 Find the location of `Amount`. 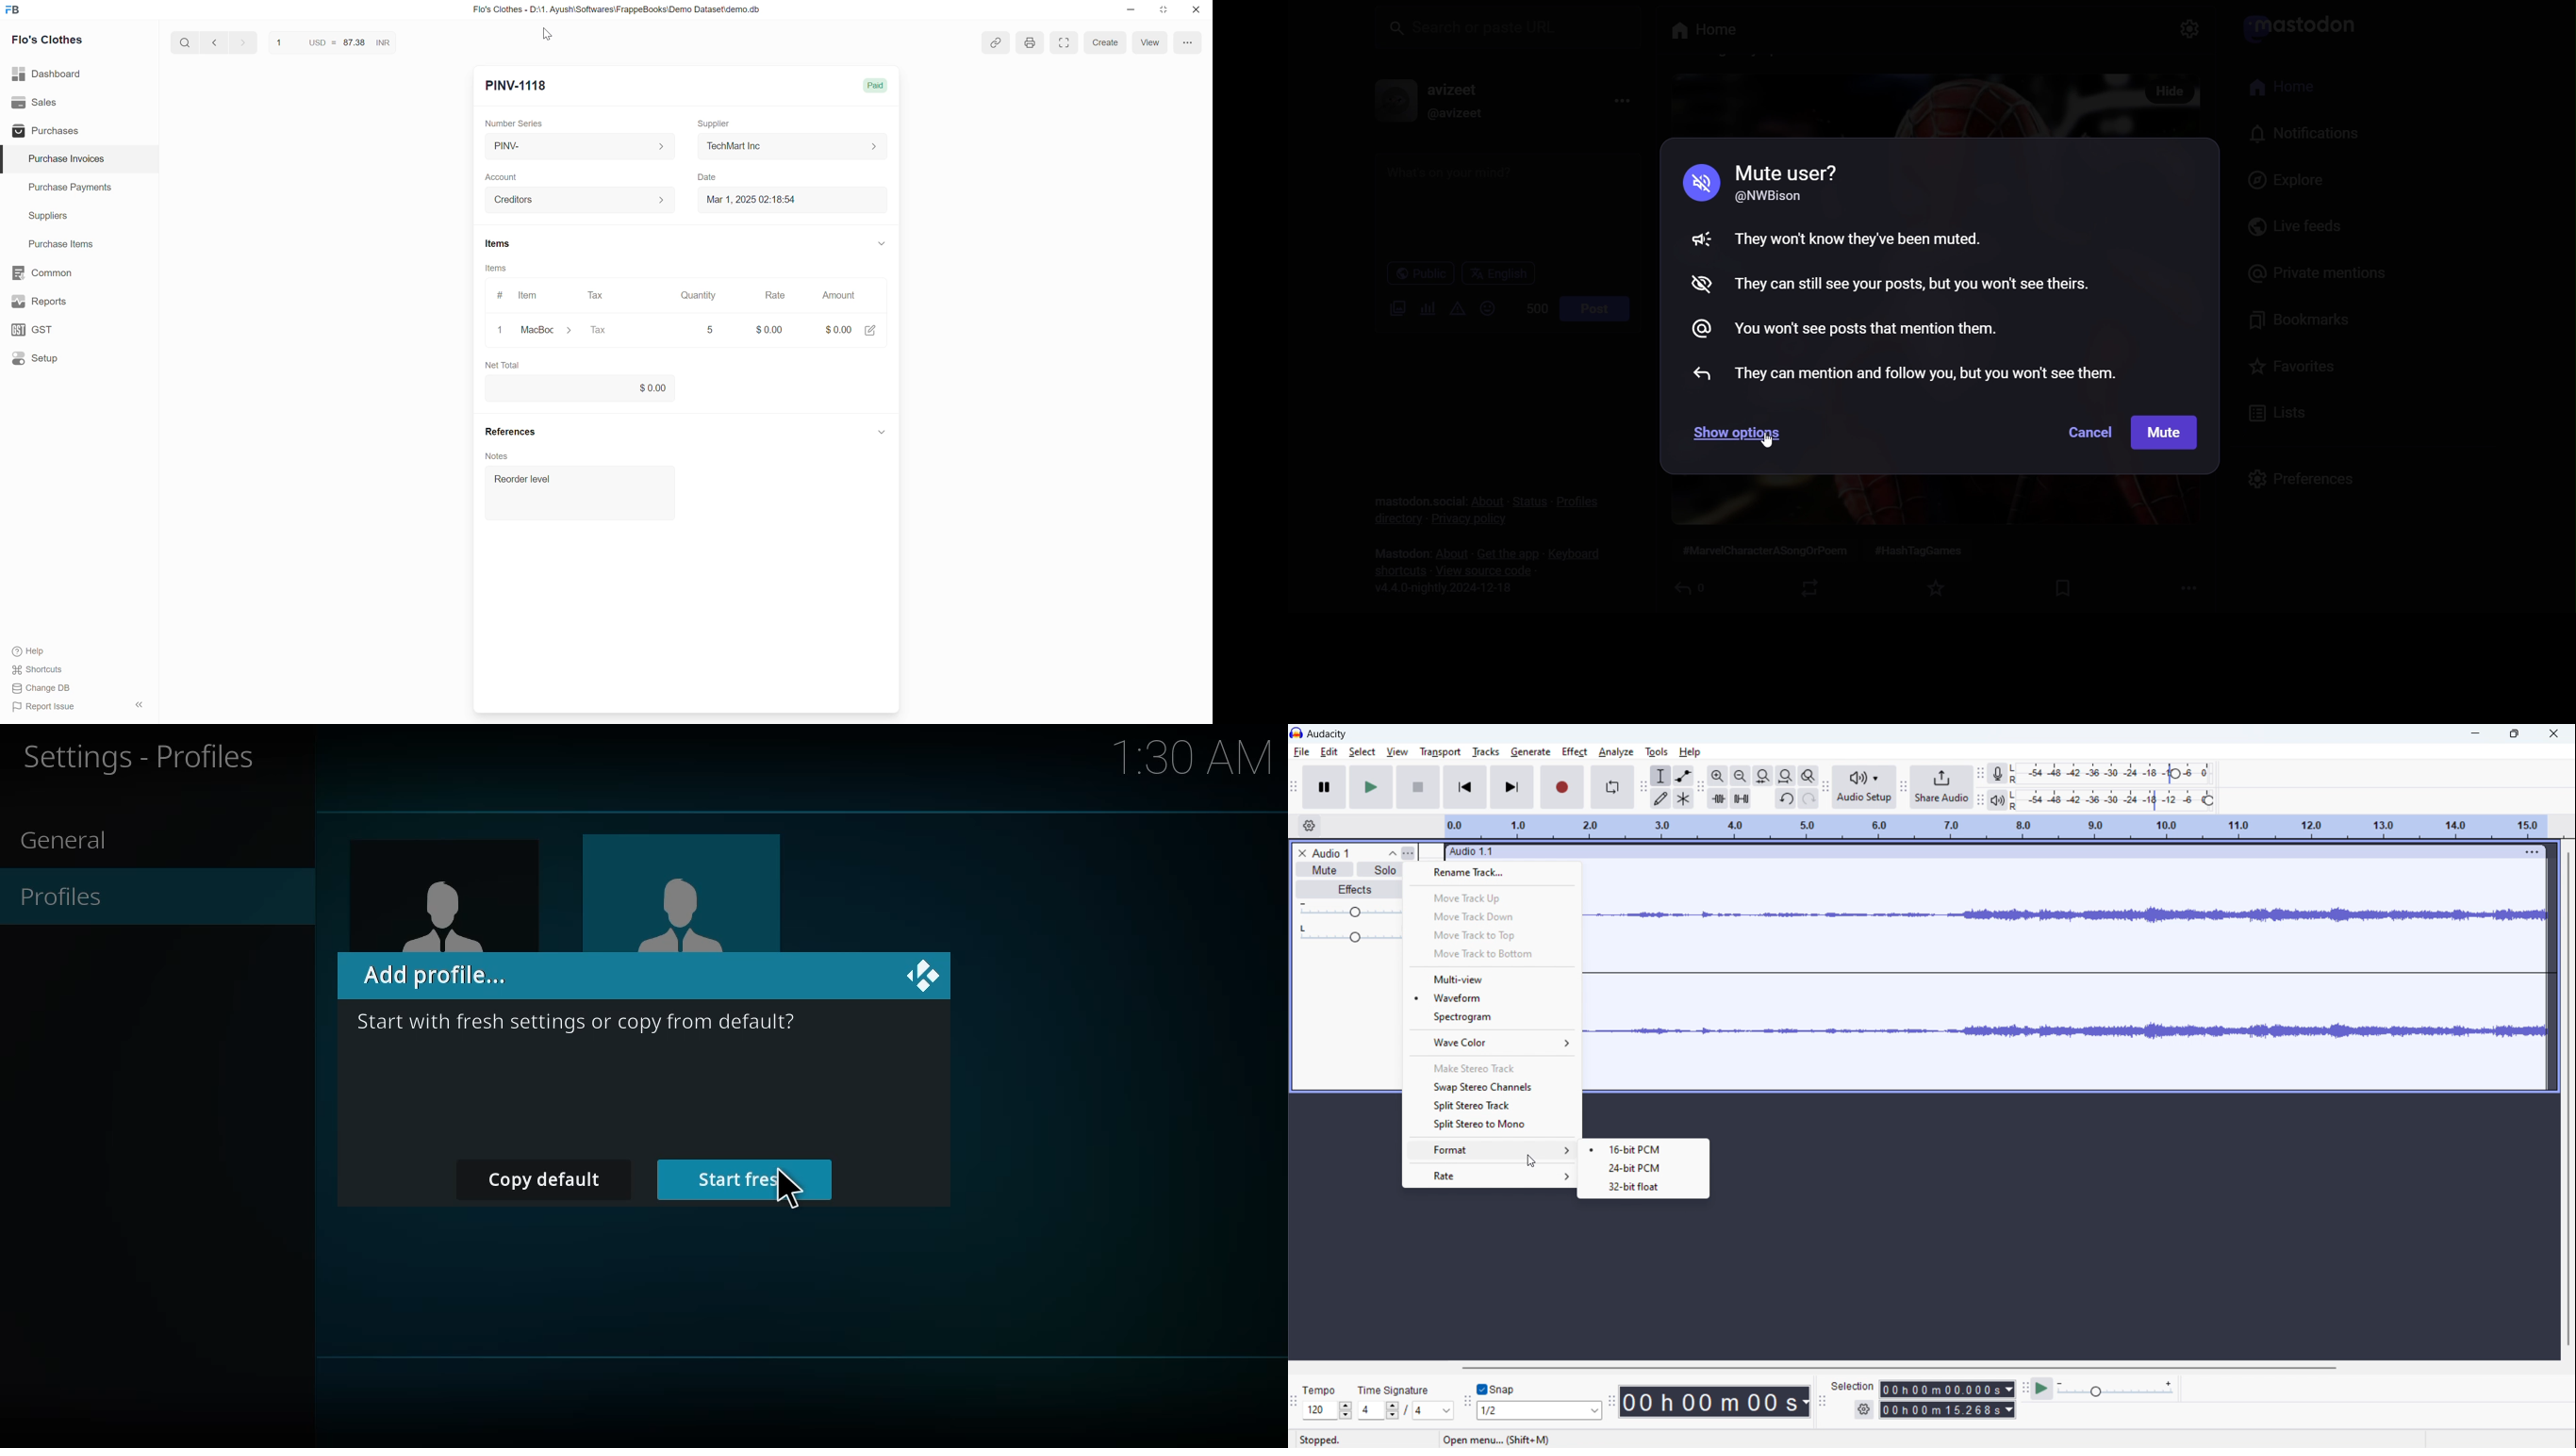

Amount is located at coordinates (842, 295).